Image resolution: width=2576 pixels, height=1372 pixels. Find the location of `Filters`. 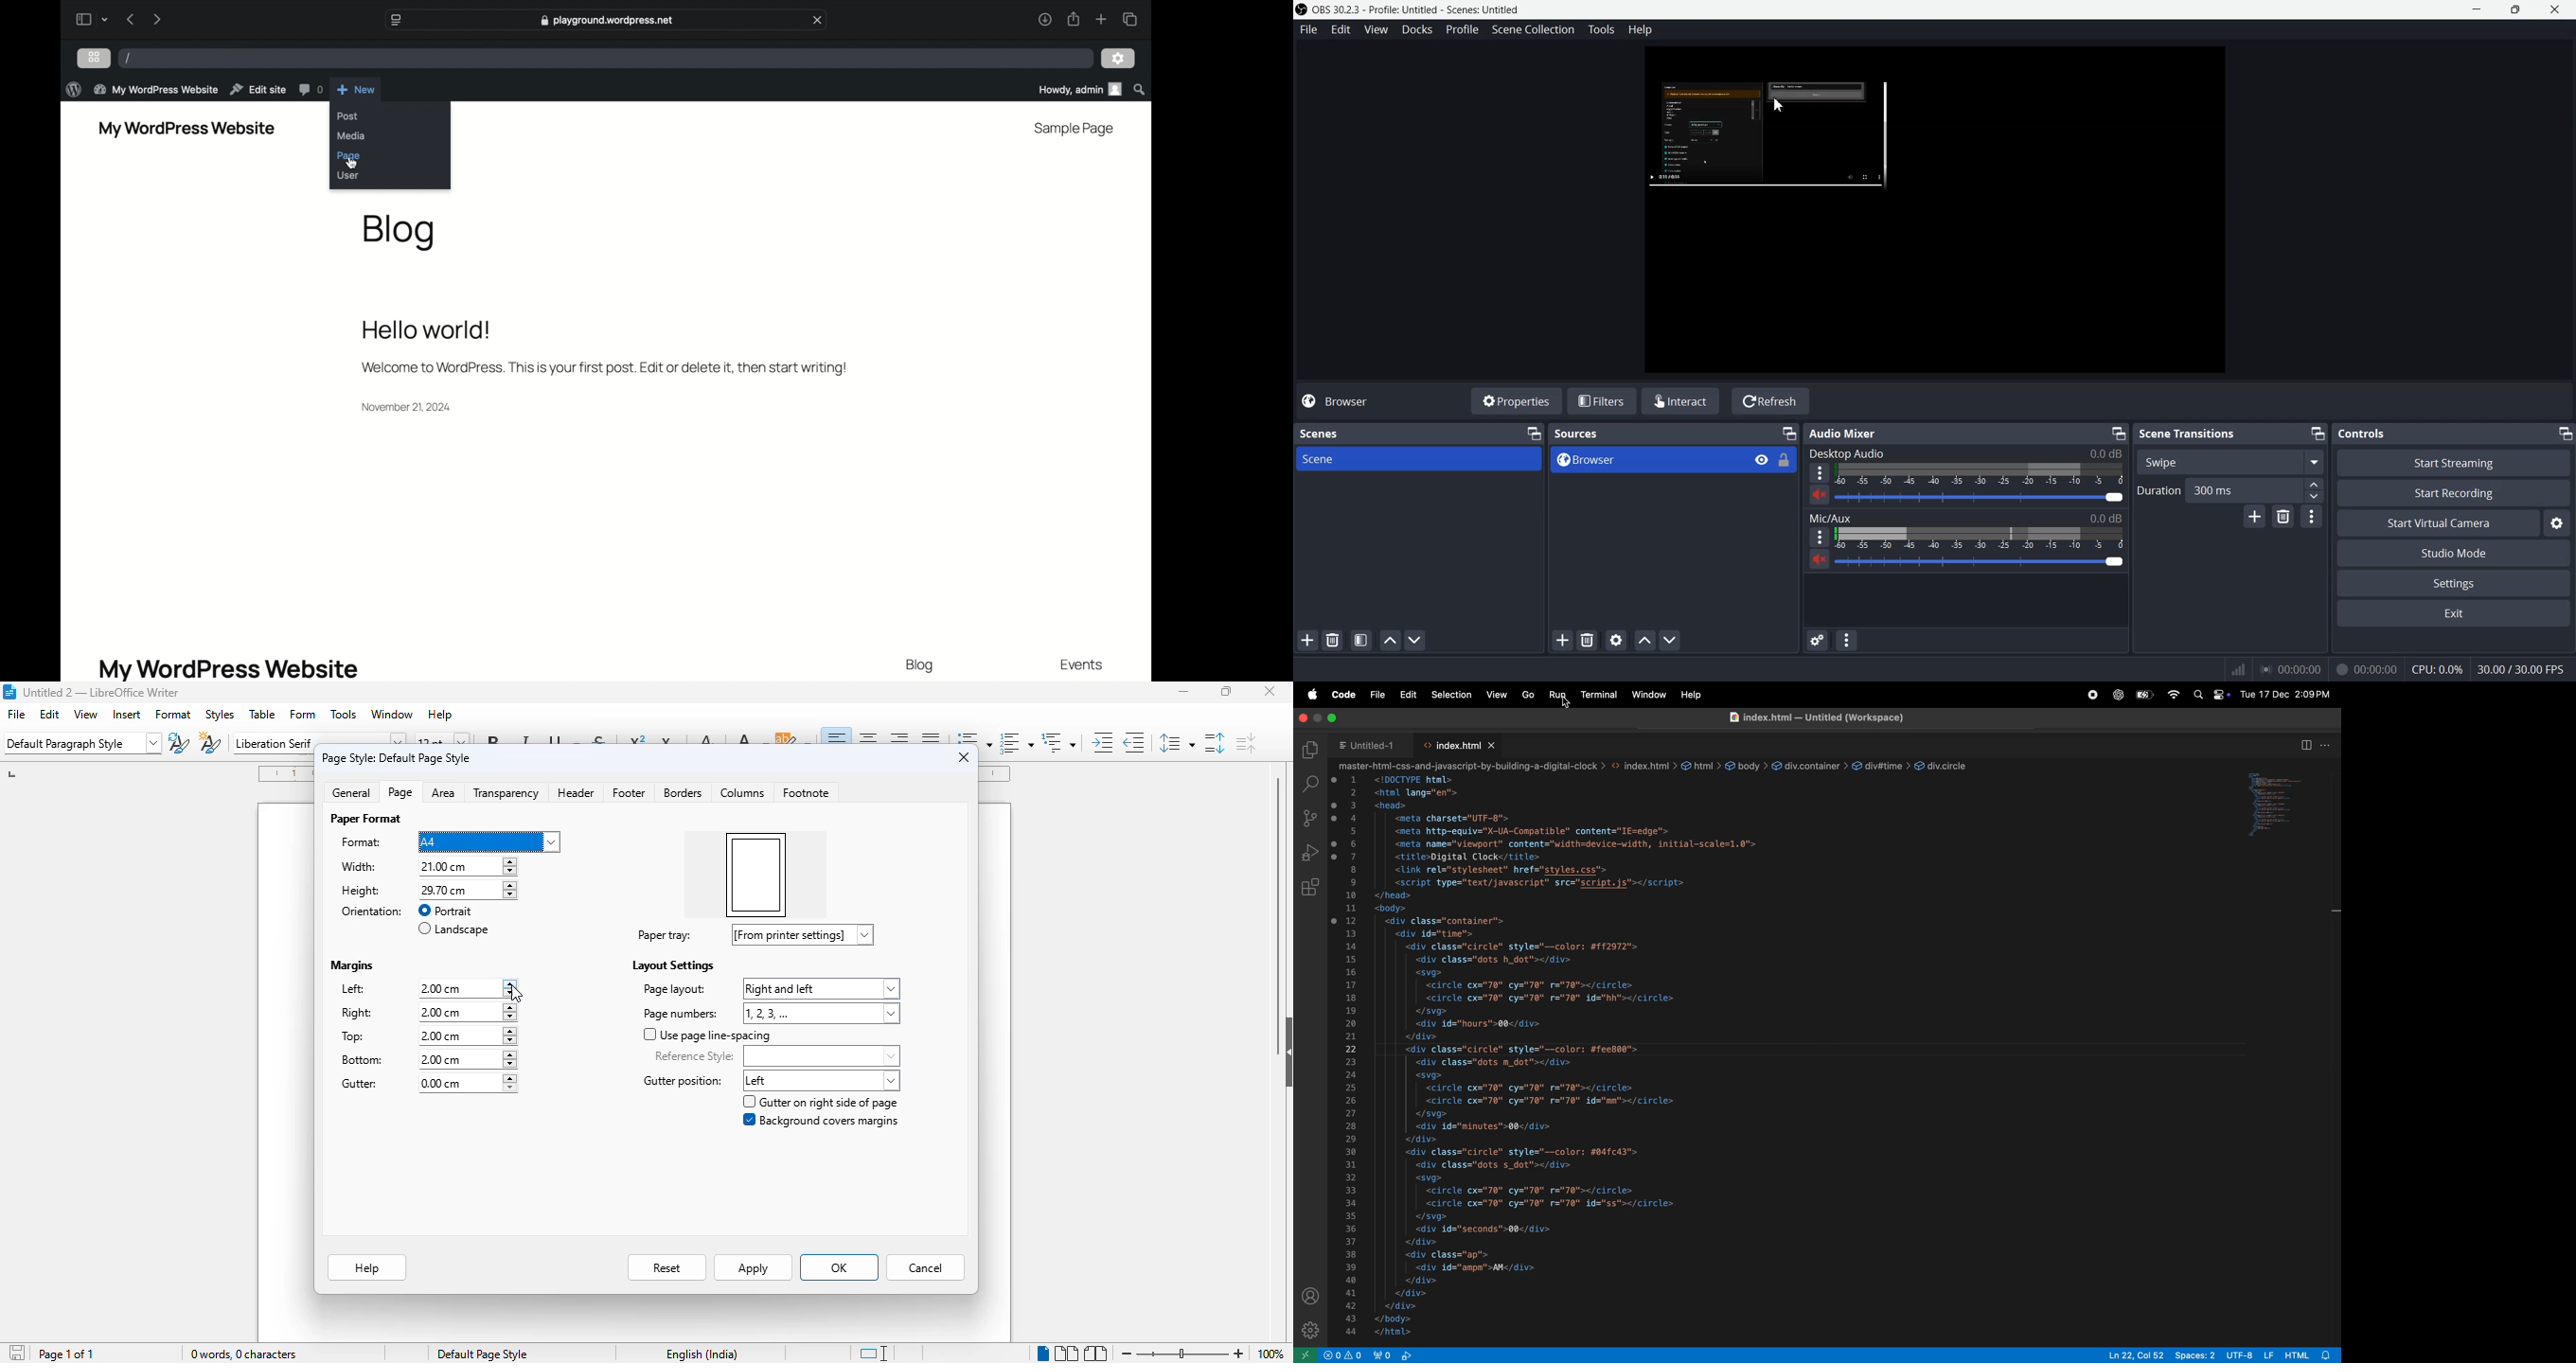

Filters is located at coordinates (1603, 400).